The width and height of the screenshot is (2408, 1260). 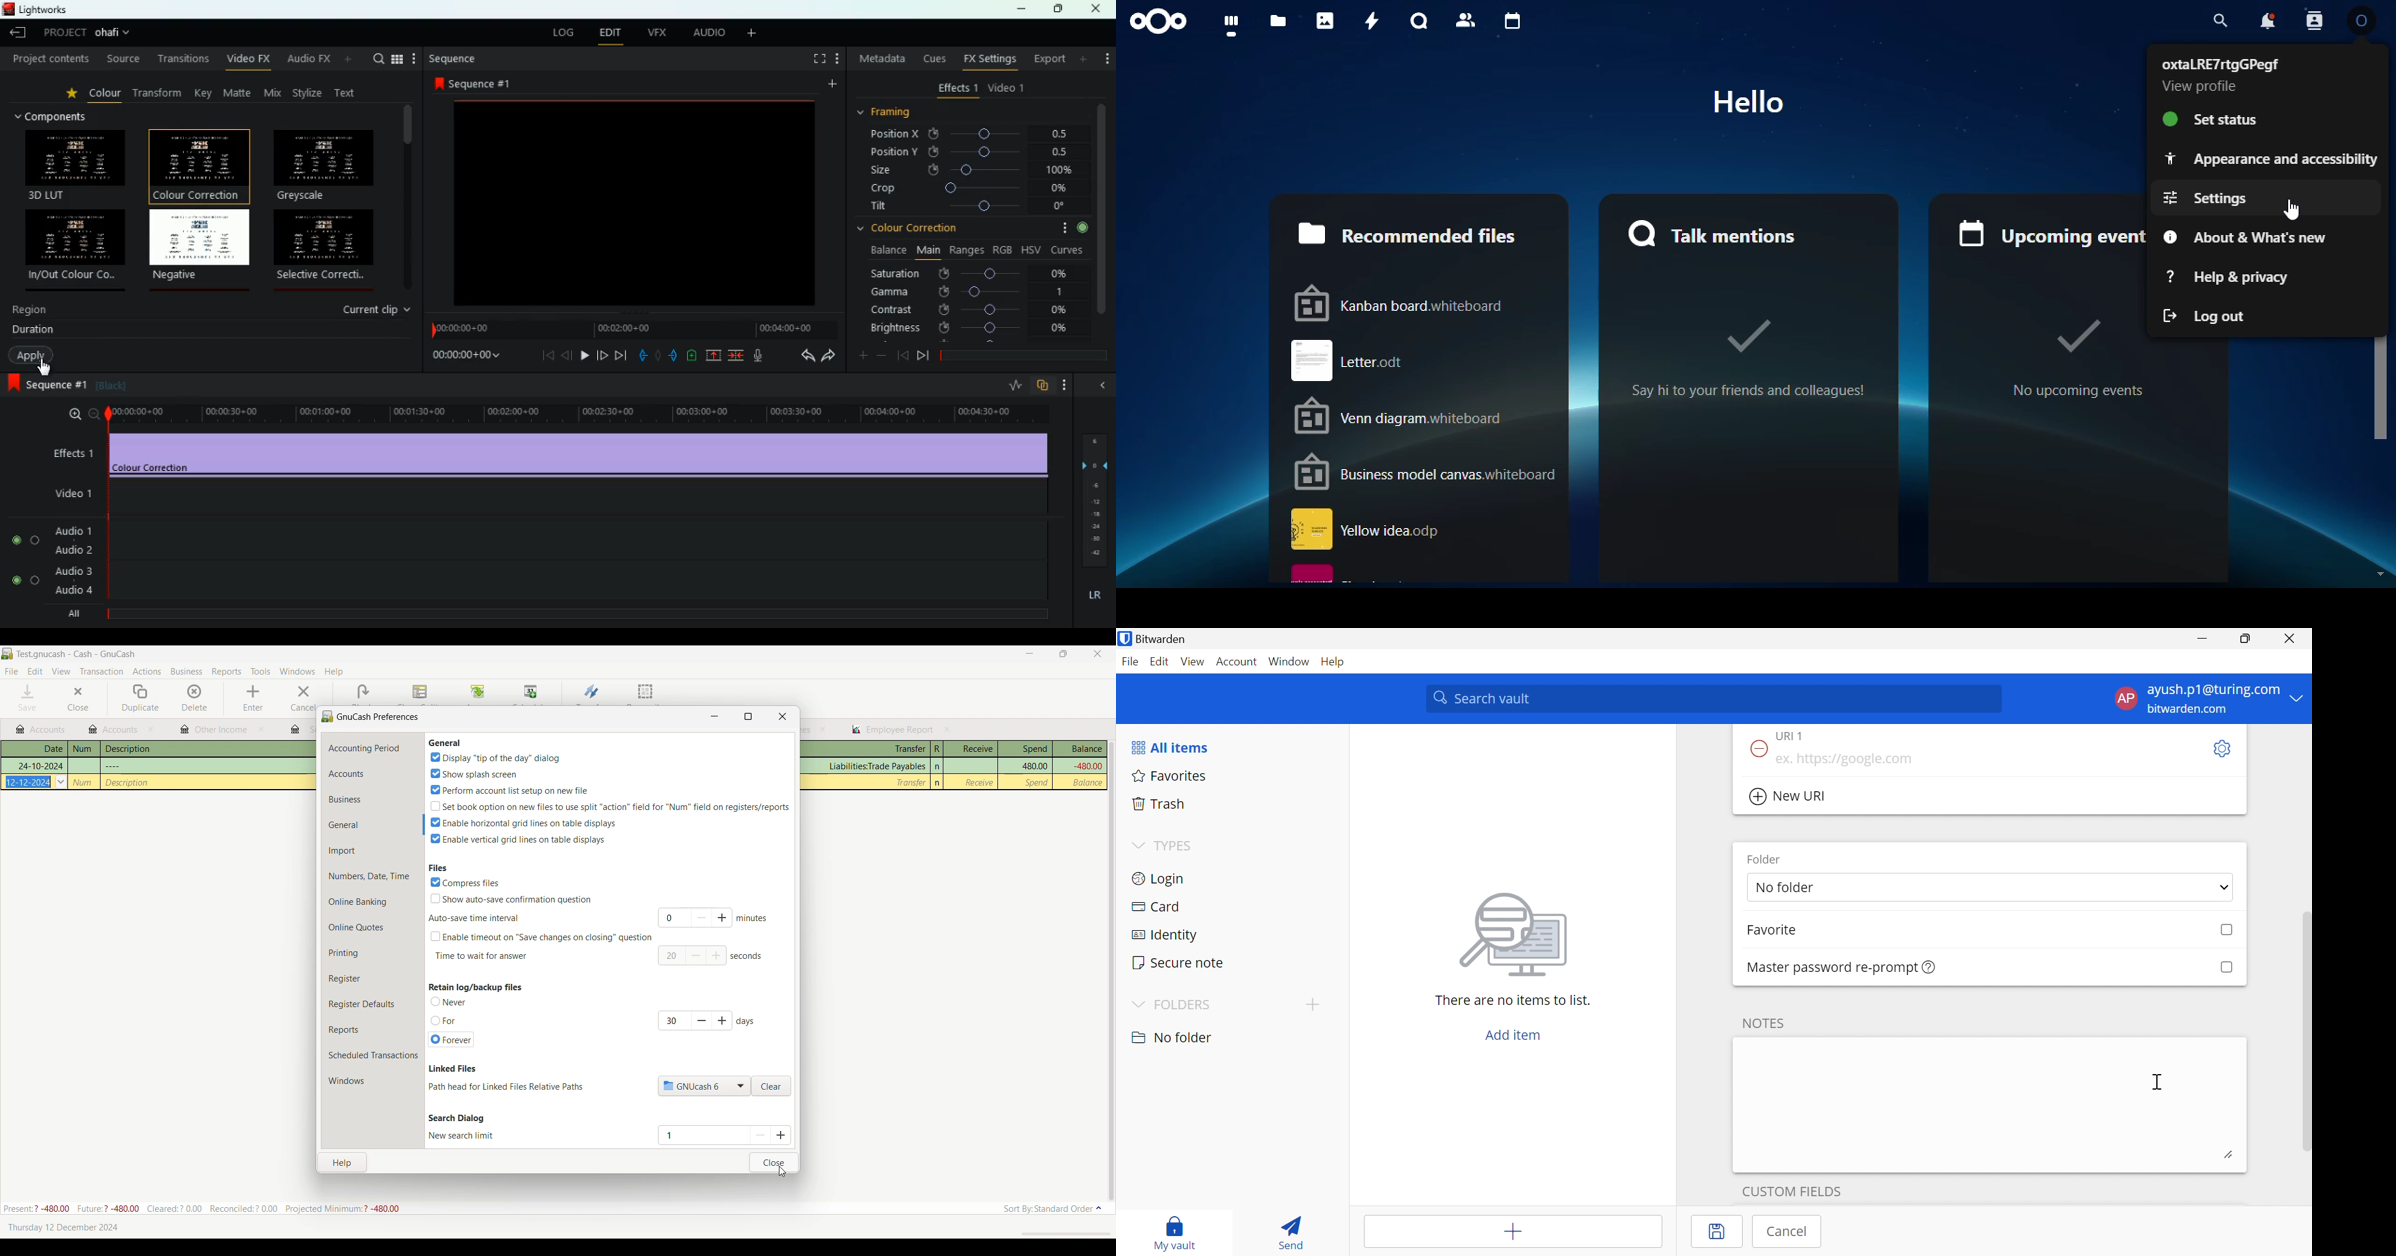 What do you see at coordinates (705, 1086) in the screenshot?
I see `Location options` at bounding box center [705, 1086].